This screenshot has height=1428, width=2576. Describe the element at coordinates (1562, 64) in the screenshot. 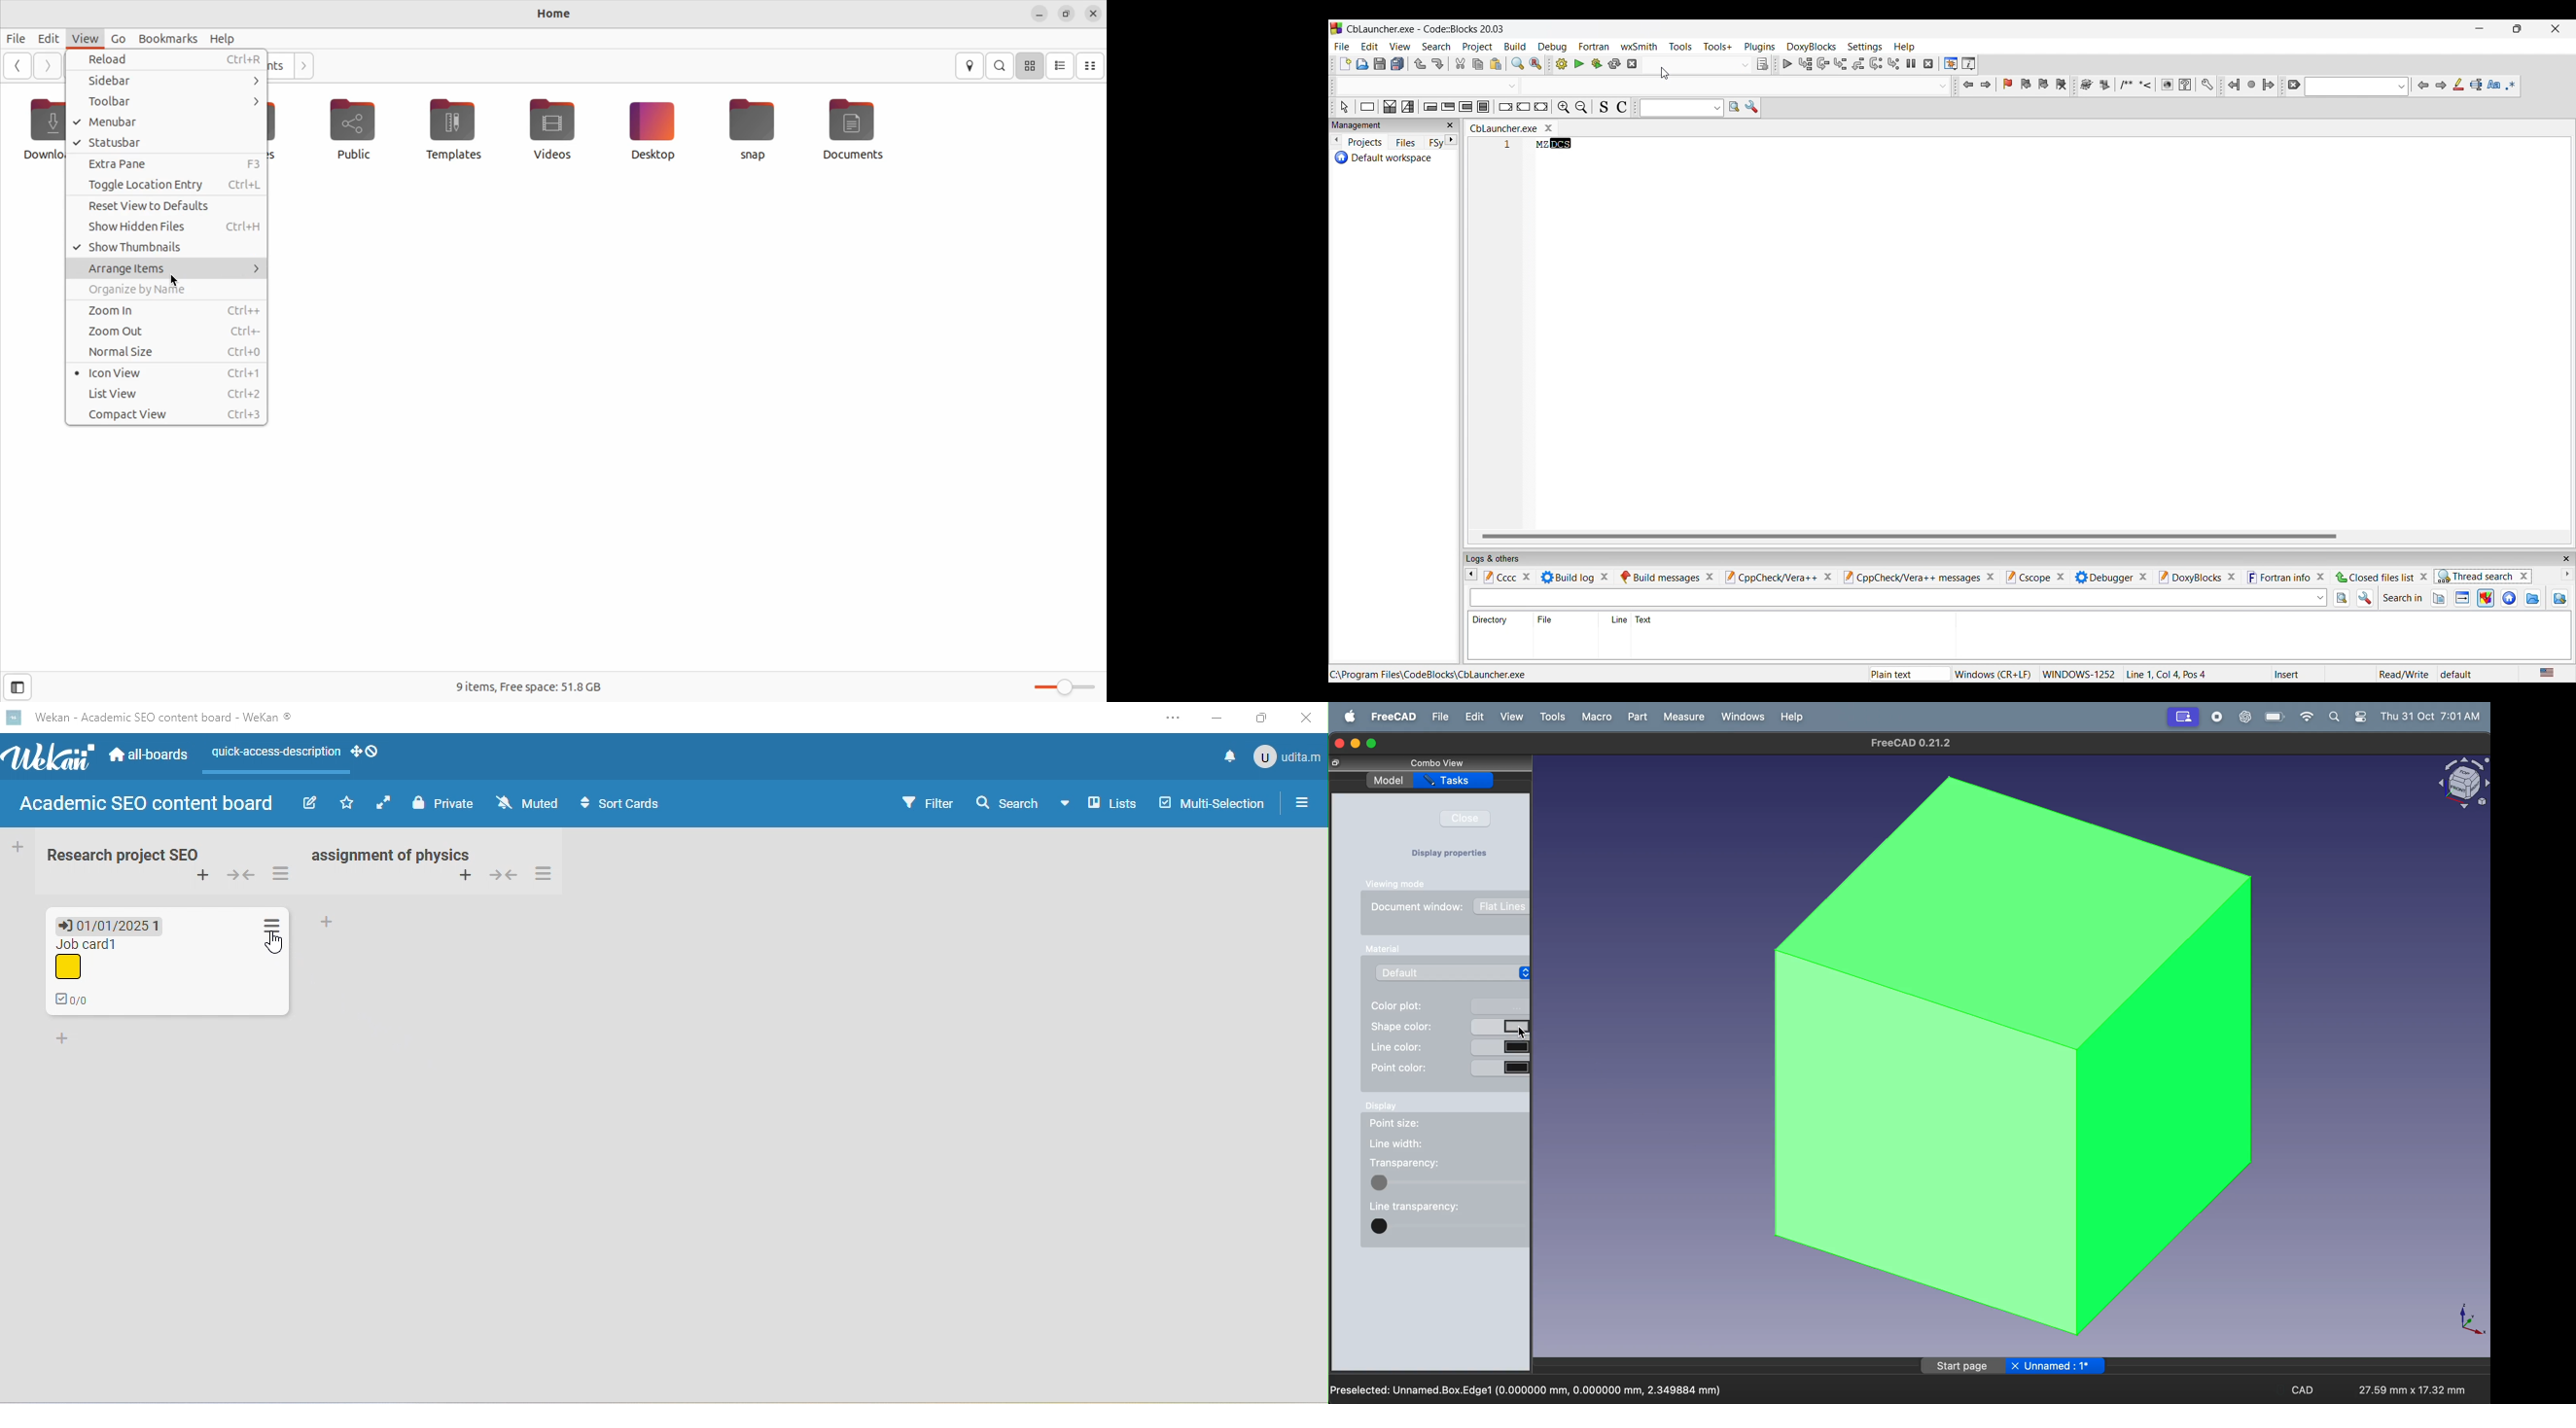

I see `Build` at that location.